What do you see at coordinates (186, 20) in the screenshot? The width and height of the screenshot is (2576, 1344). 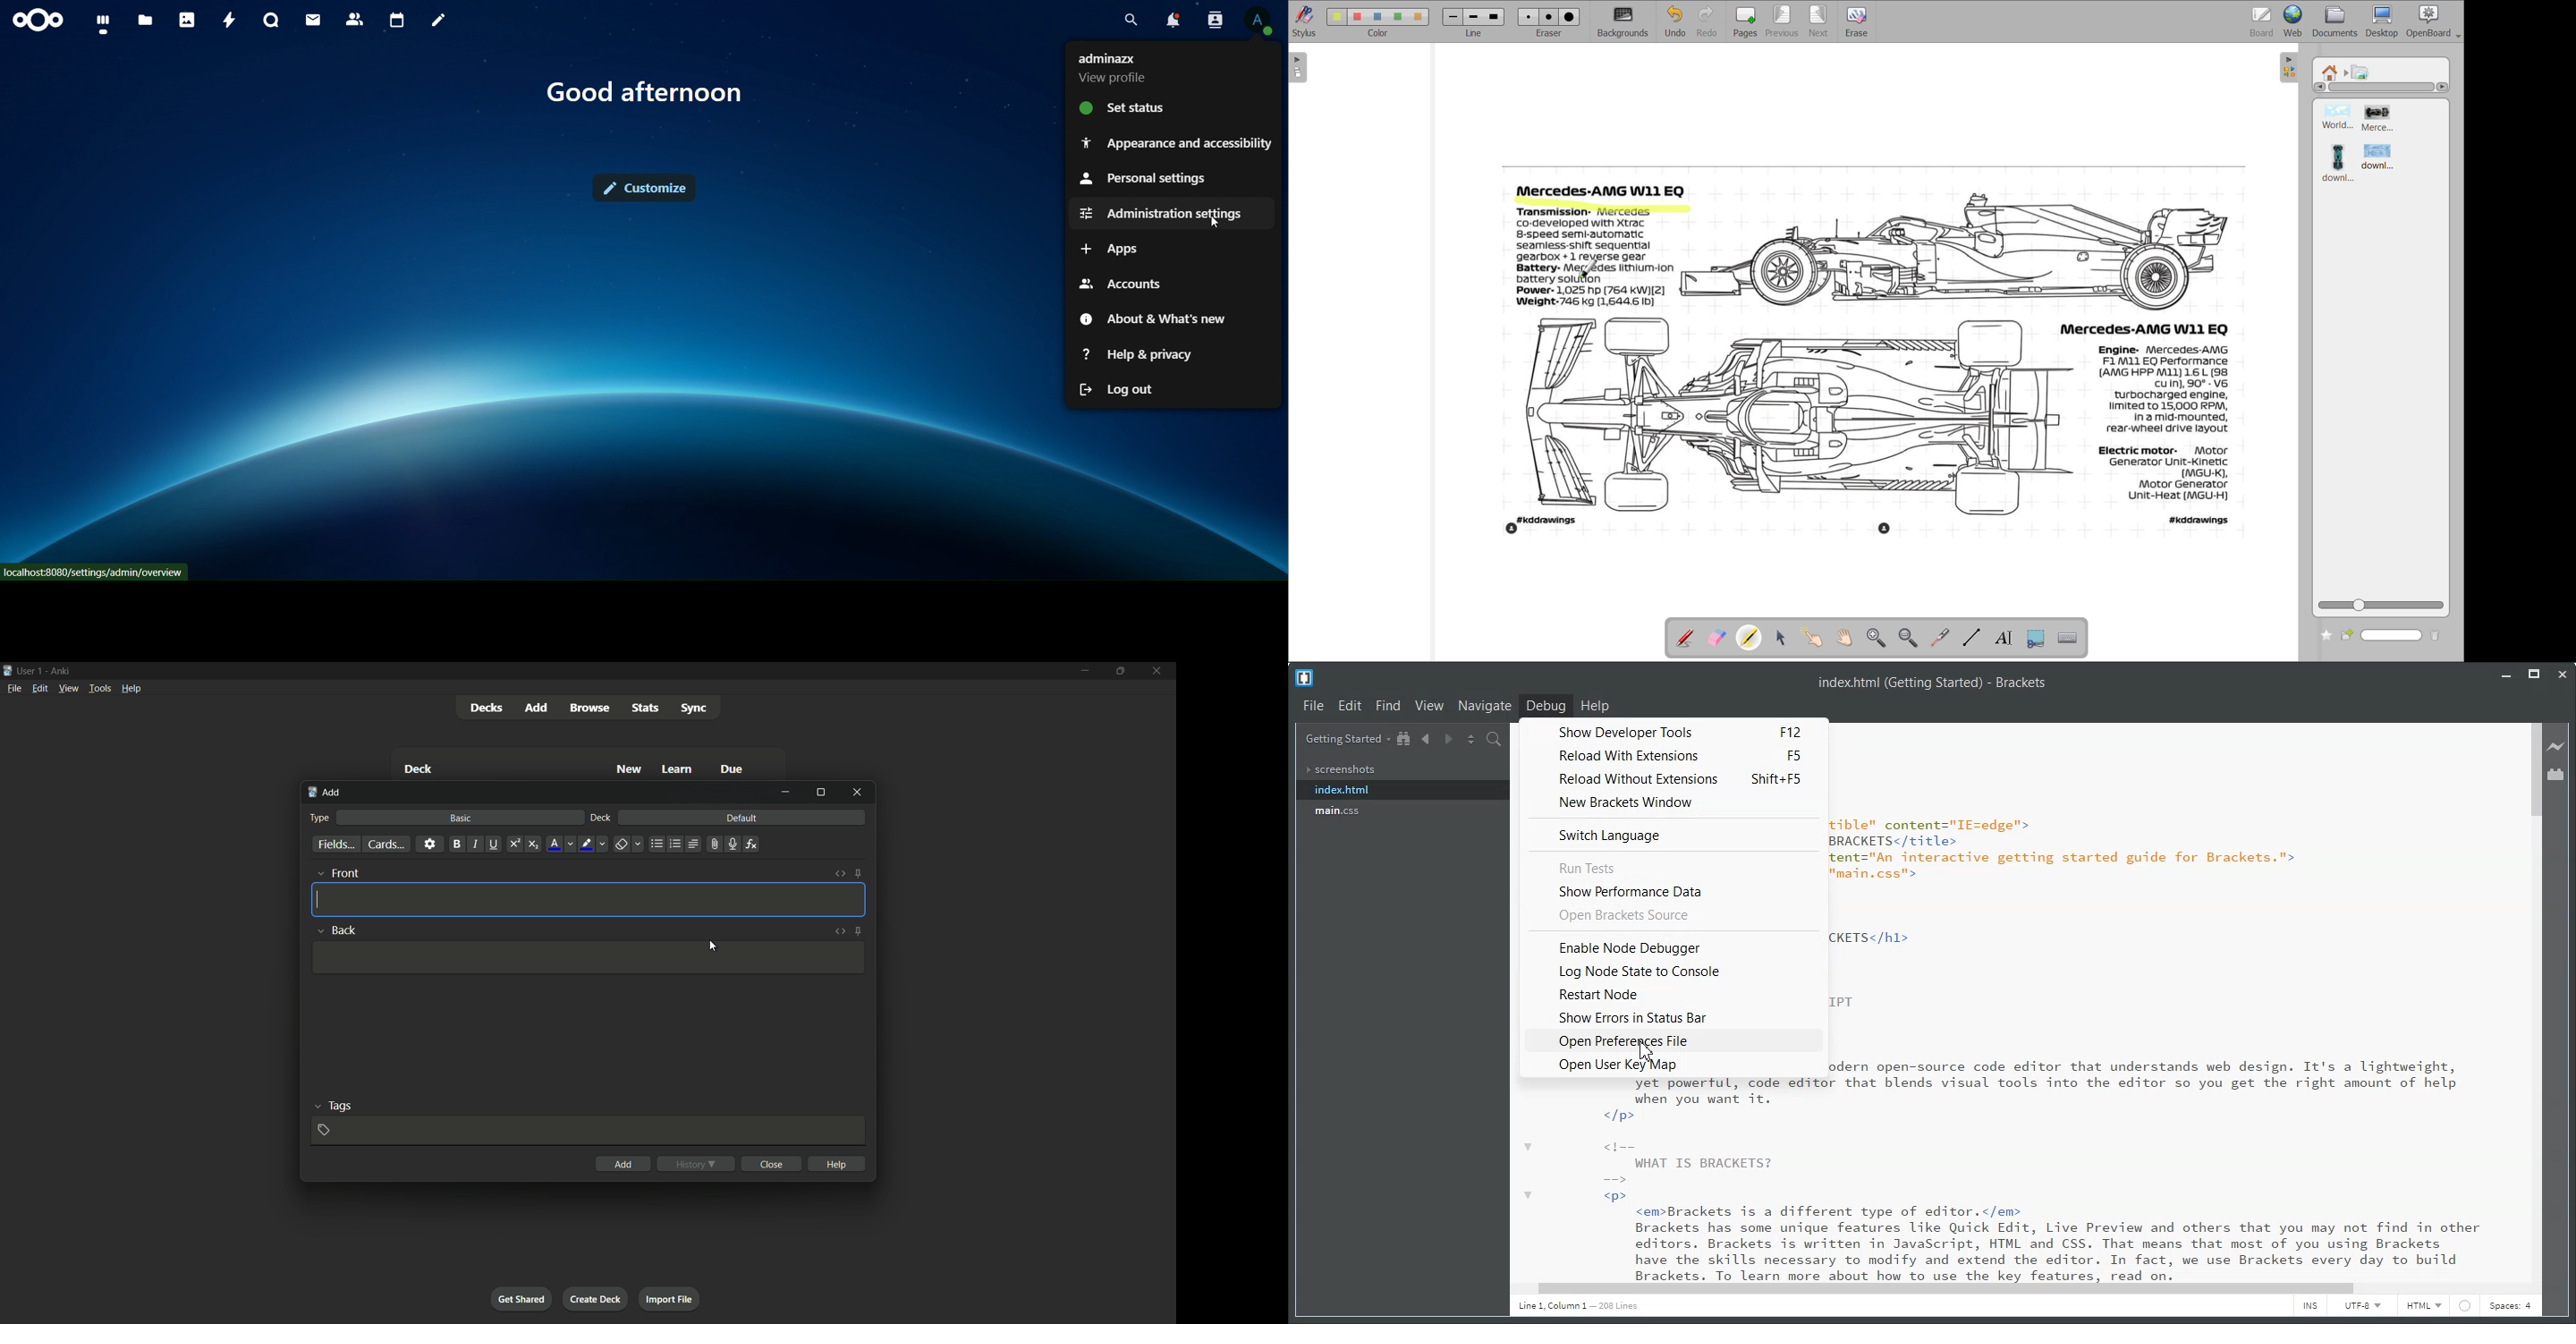 I see `photos` at bounding box center [186, 20].